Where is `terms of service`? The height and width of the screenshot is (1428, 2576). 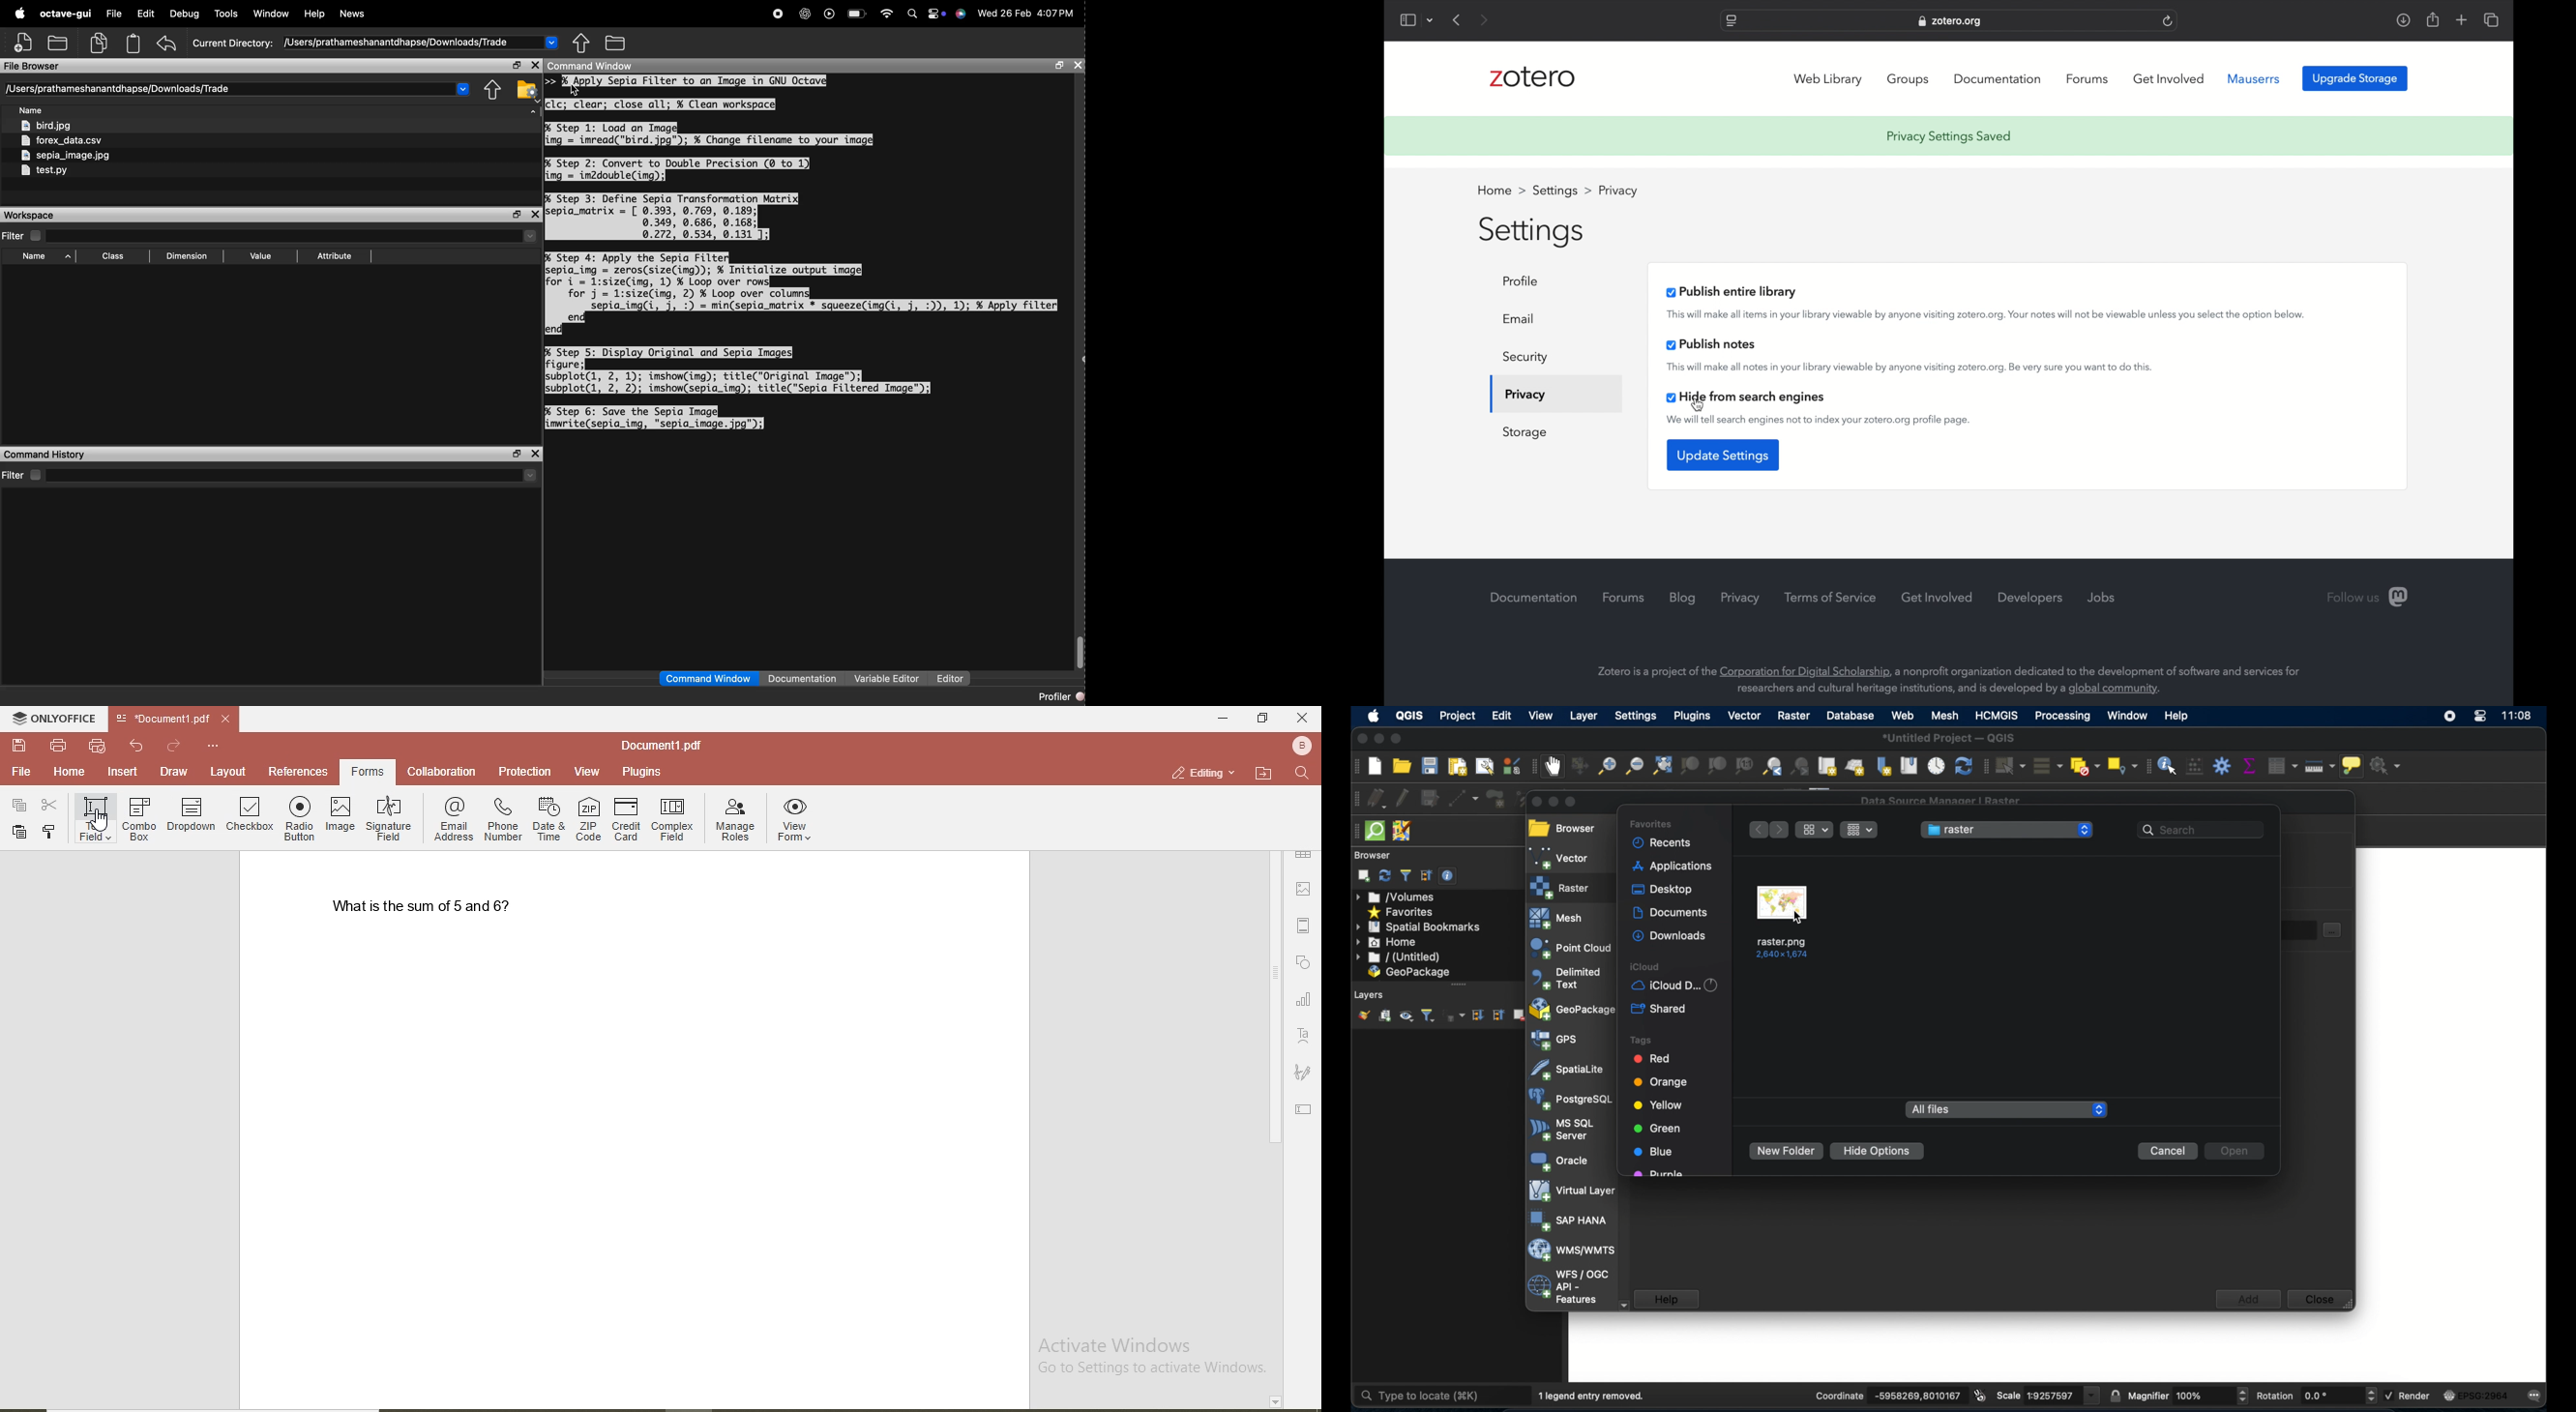 terms of service is located at coordinates (1832, 597).